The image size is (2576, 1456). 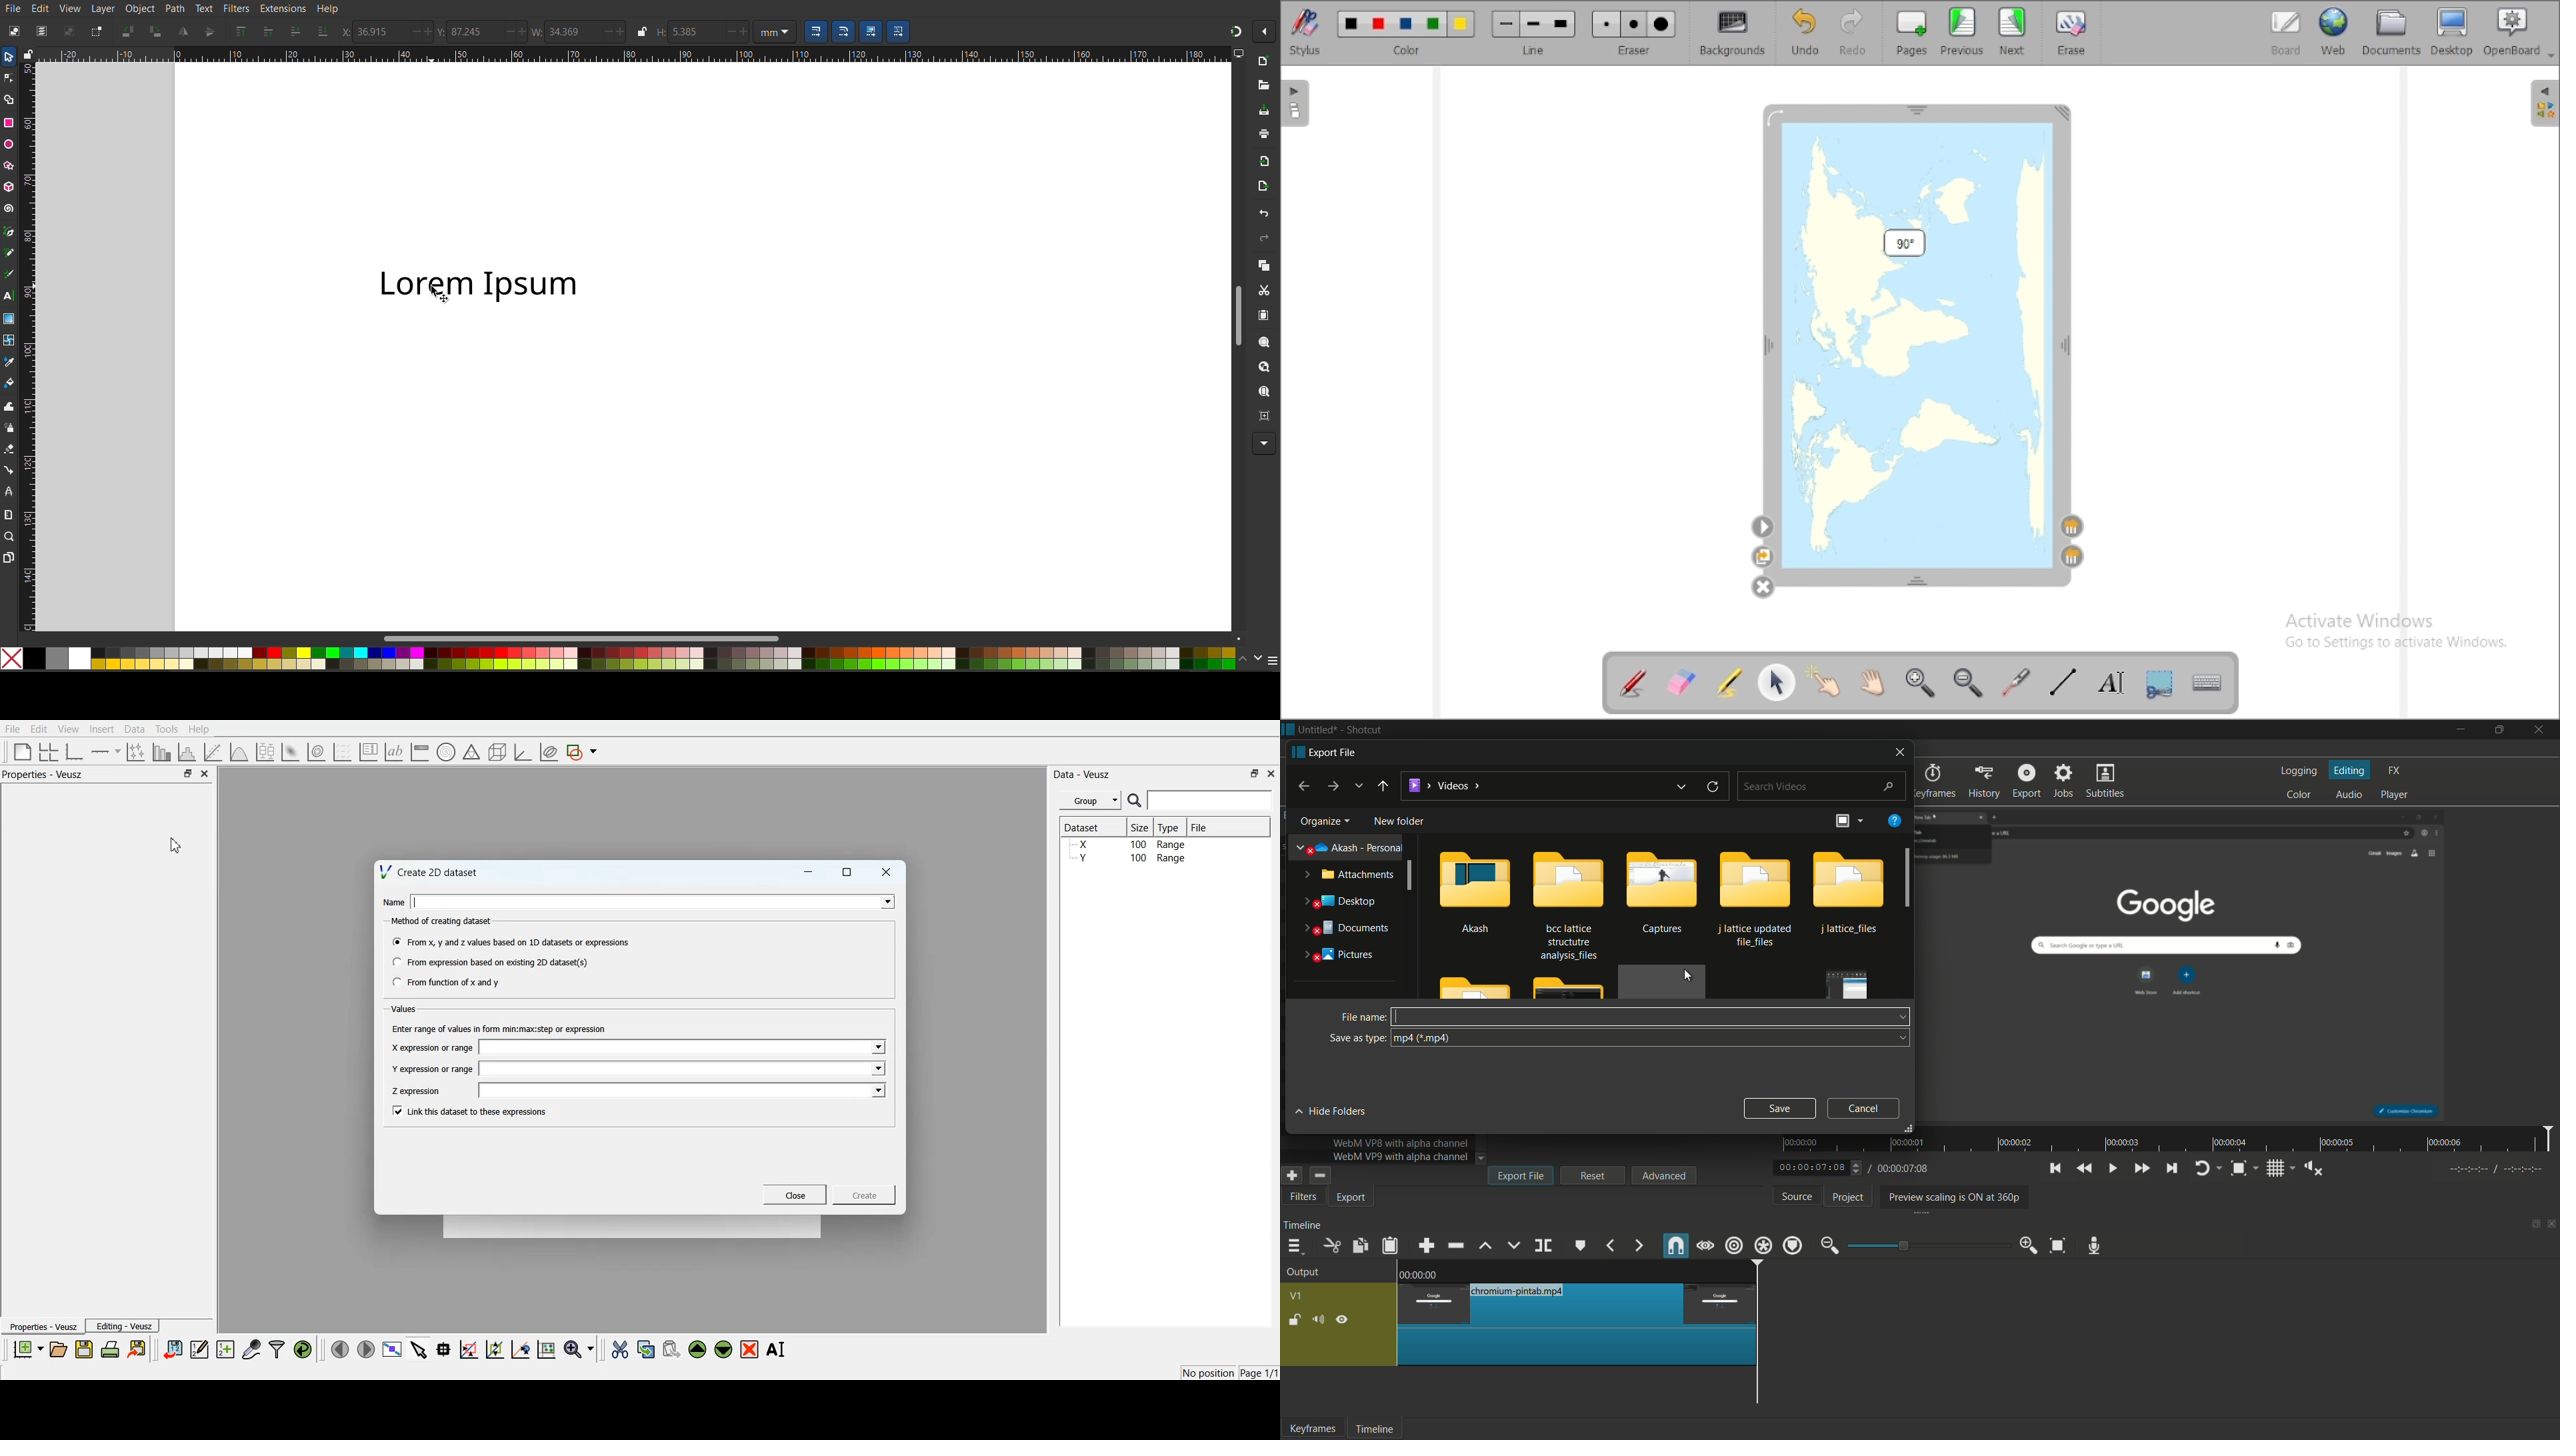 I want to click on change layout, so click(x=1841, y=822).